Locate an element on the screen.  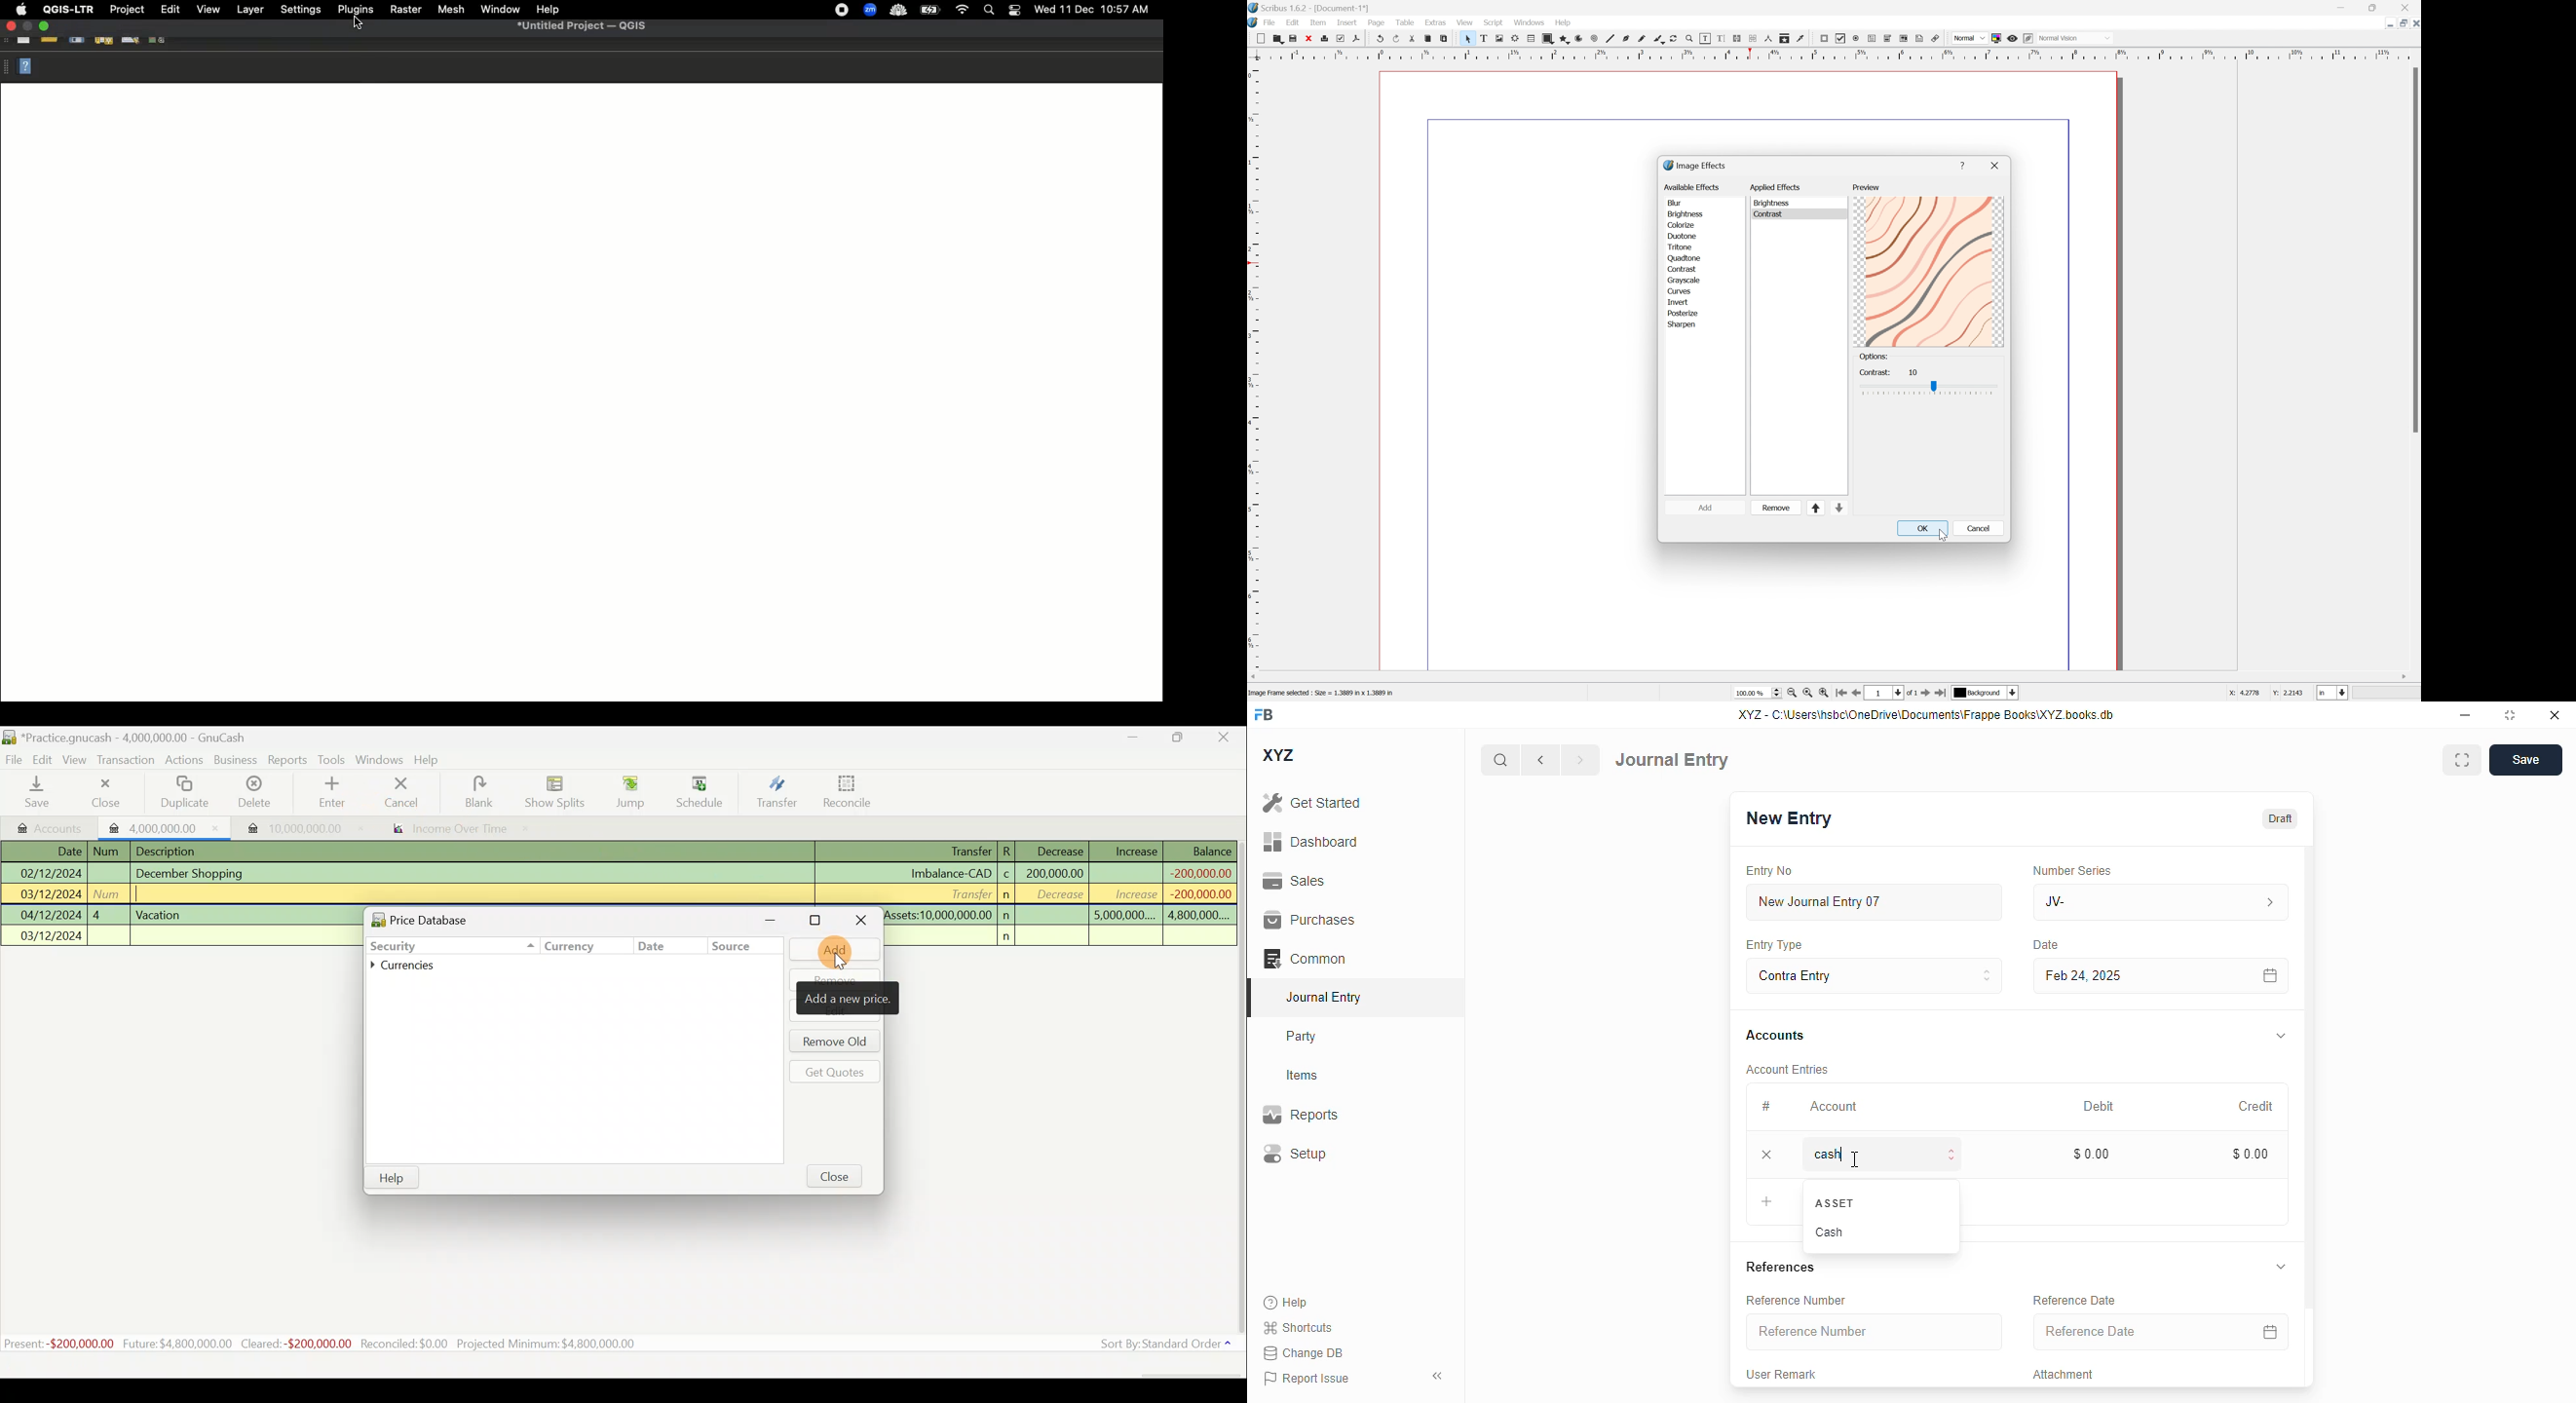
Text frame is located at coordinates (1482, 38).